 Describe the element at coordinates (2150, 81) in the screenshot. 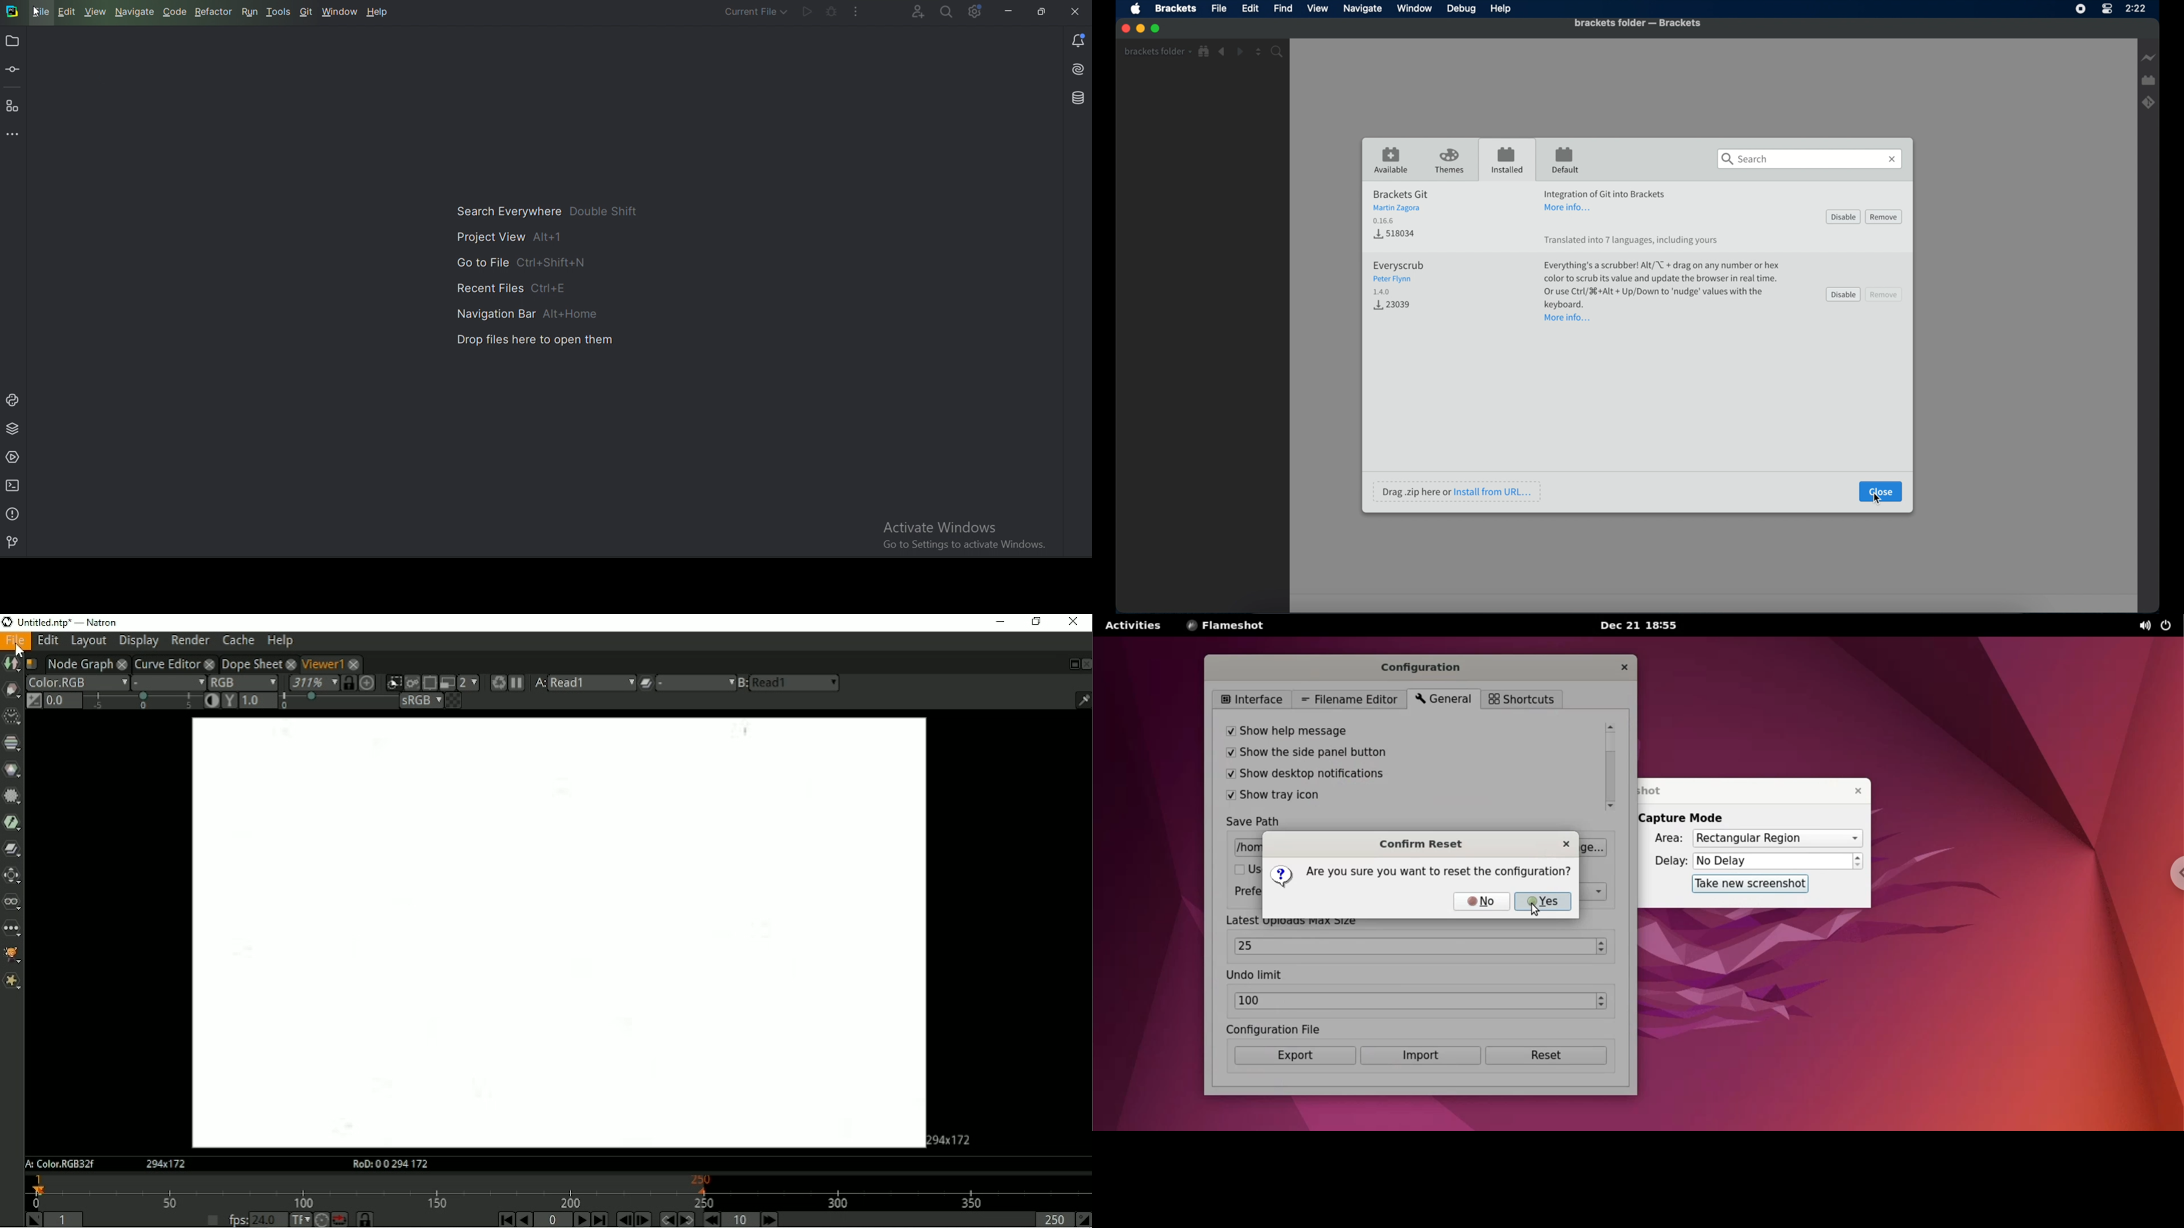

I see `extension manager` at that location.